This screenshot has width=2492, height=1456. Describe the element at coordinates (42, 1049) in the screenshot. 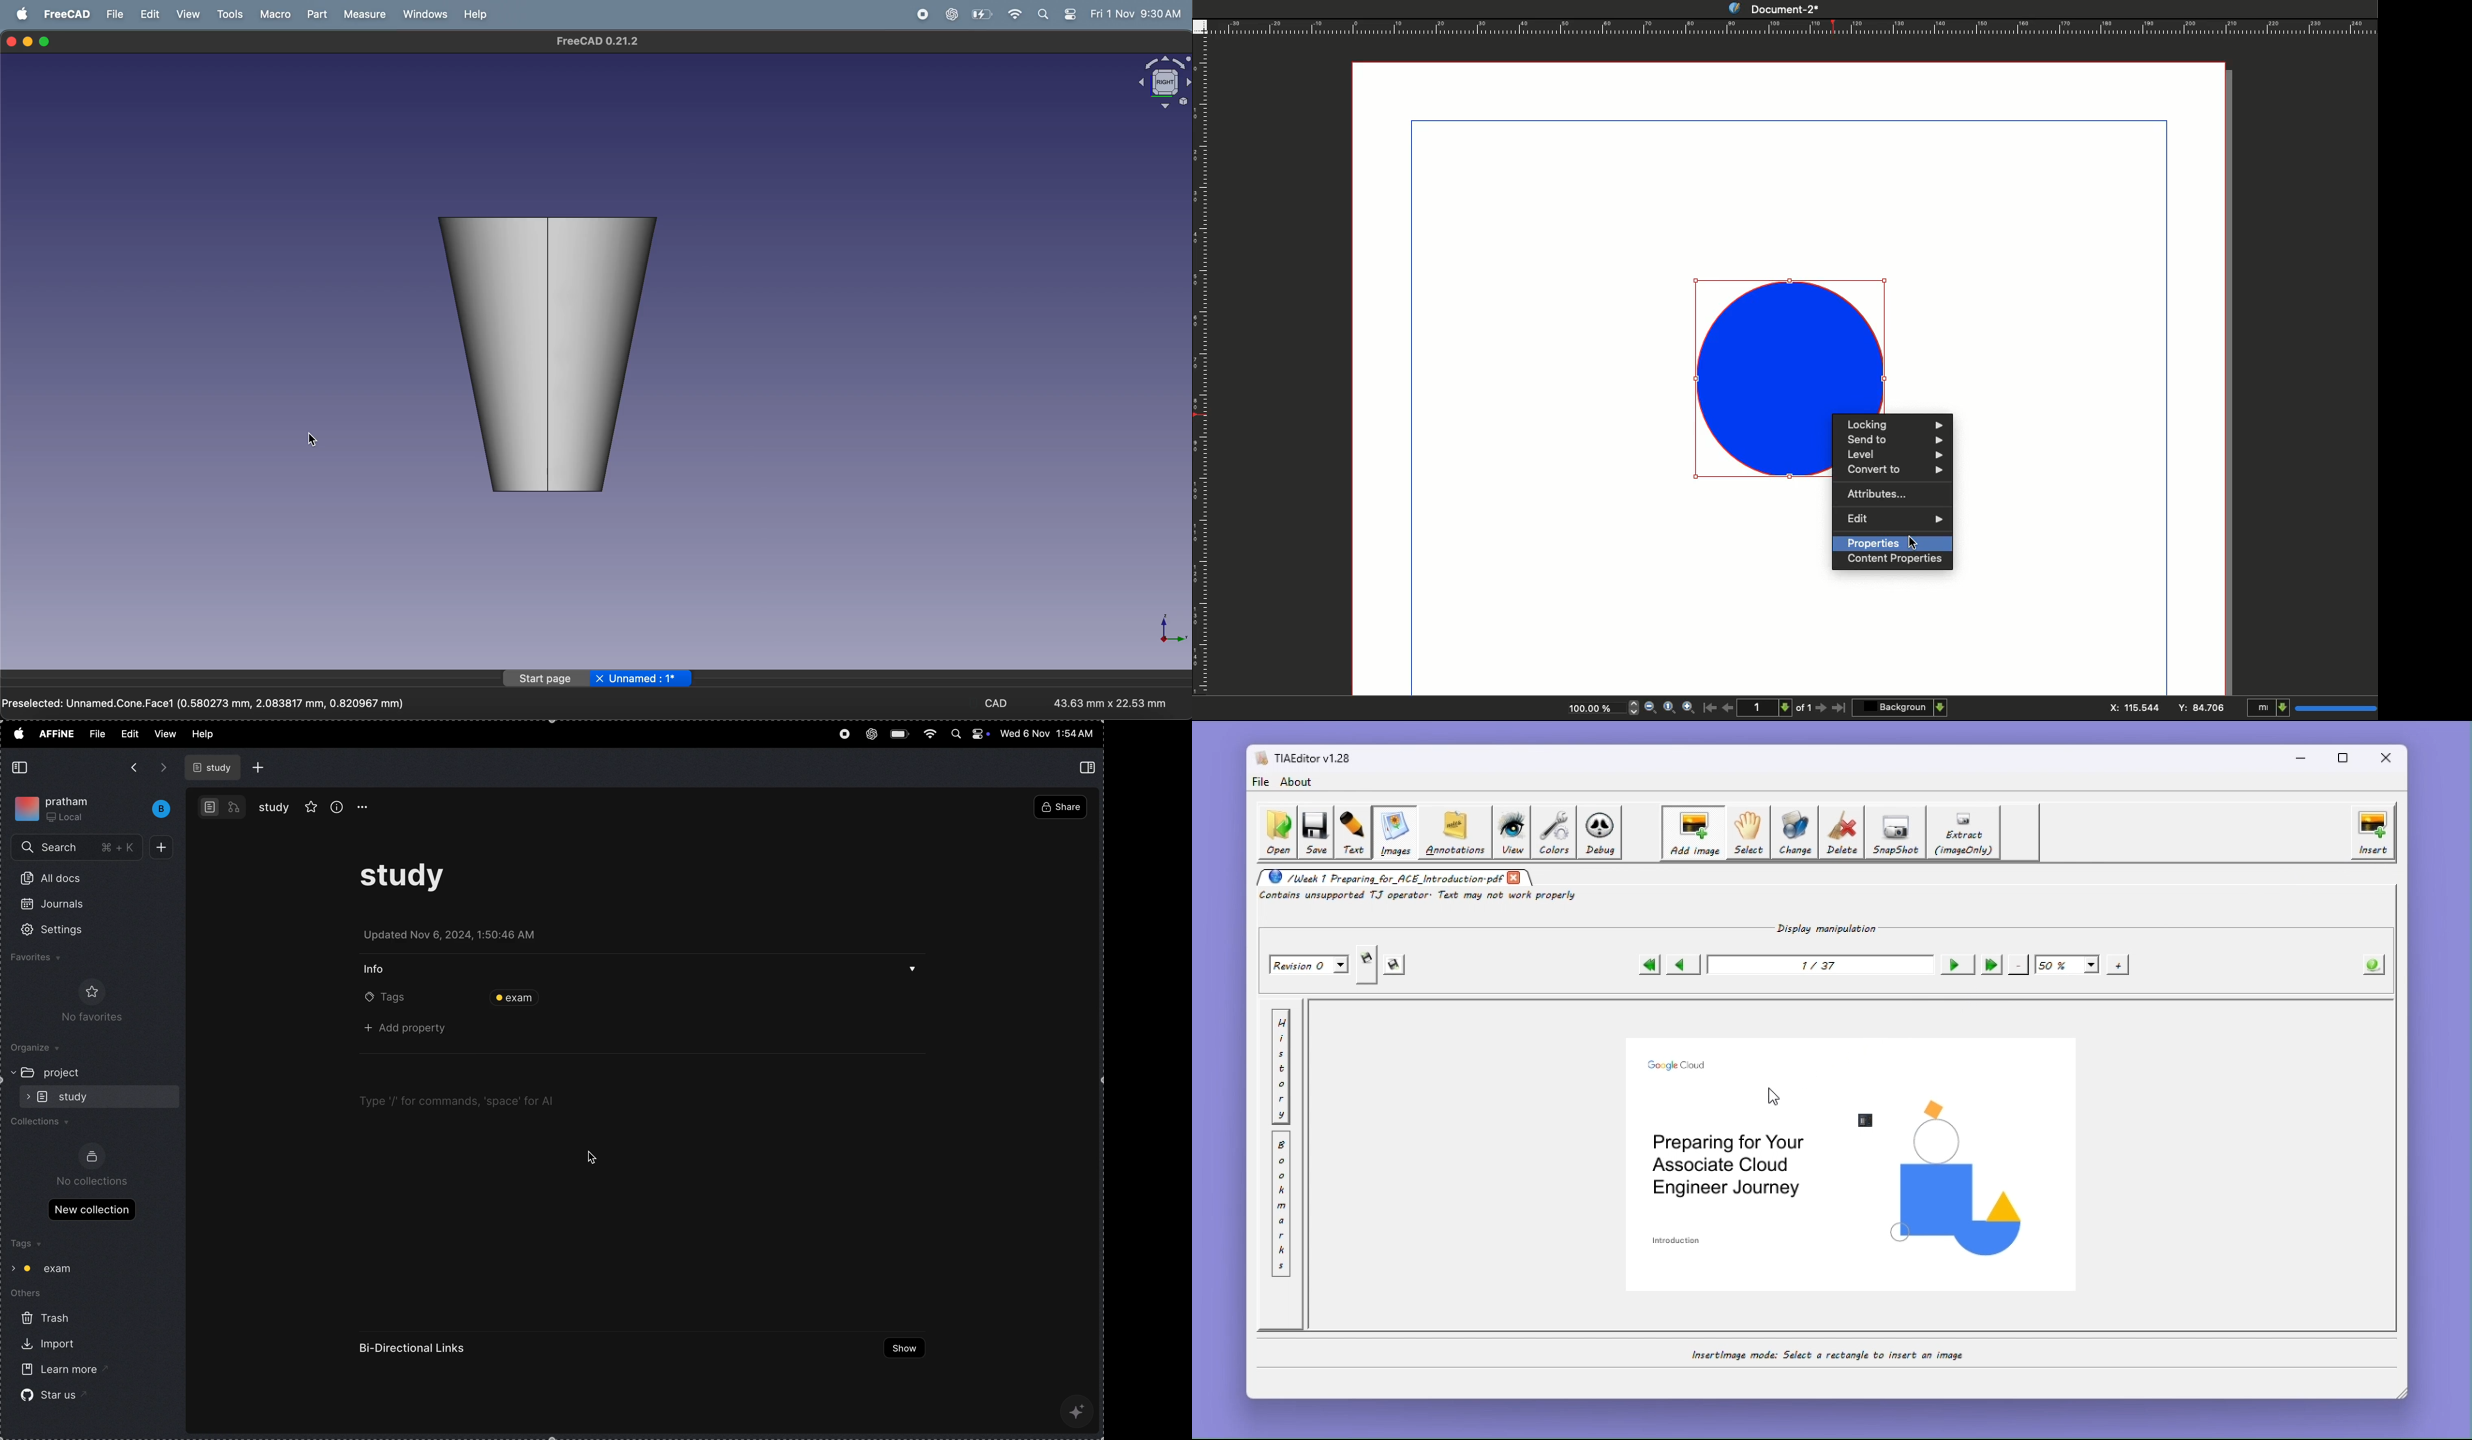

I see `organize` at that location.